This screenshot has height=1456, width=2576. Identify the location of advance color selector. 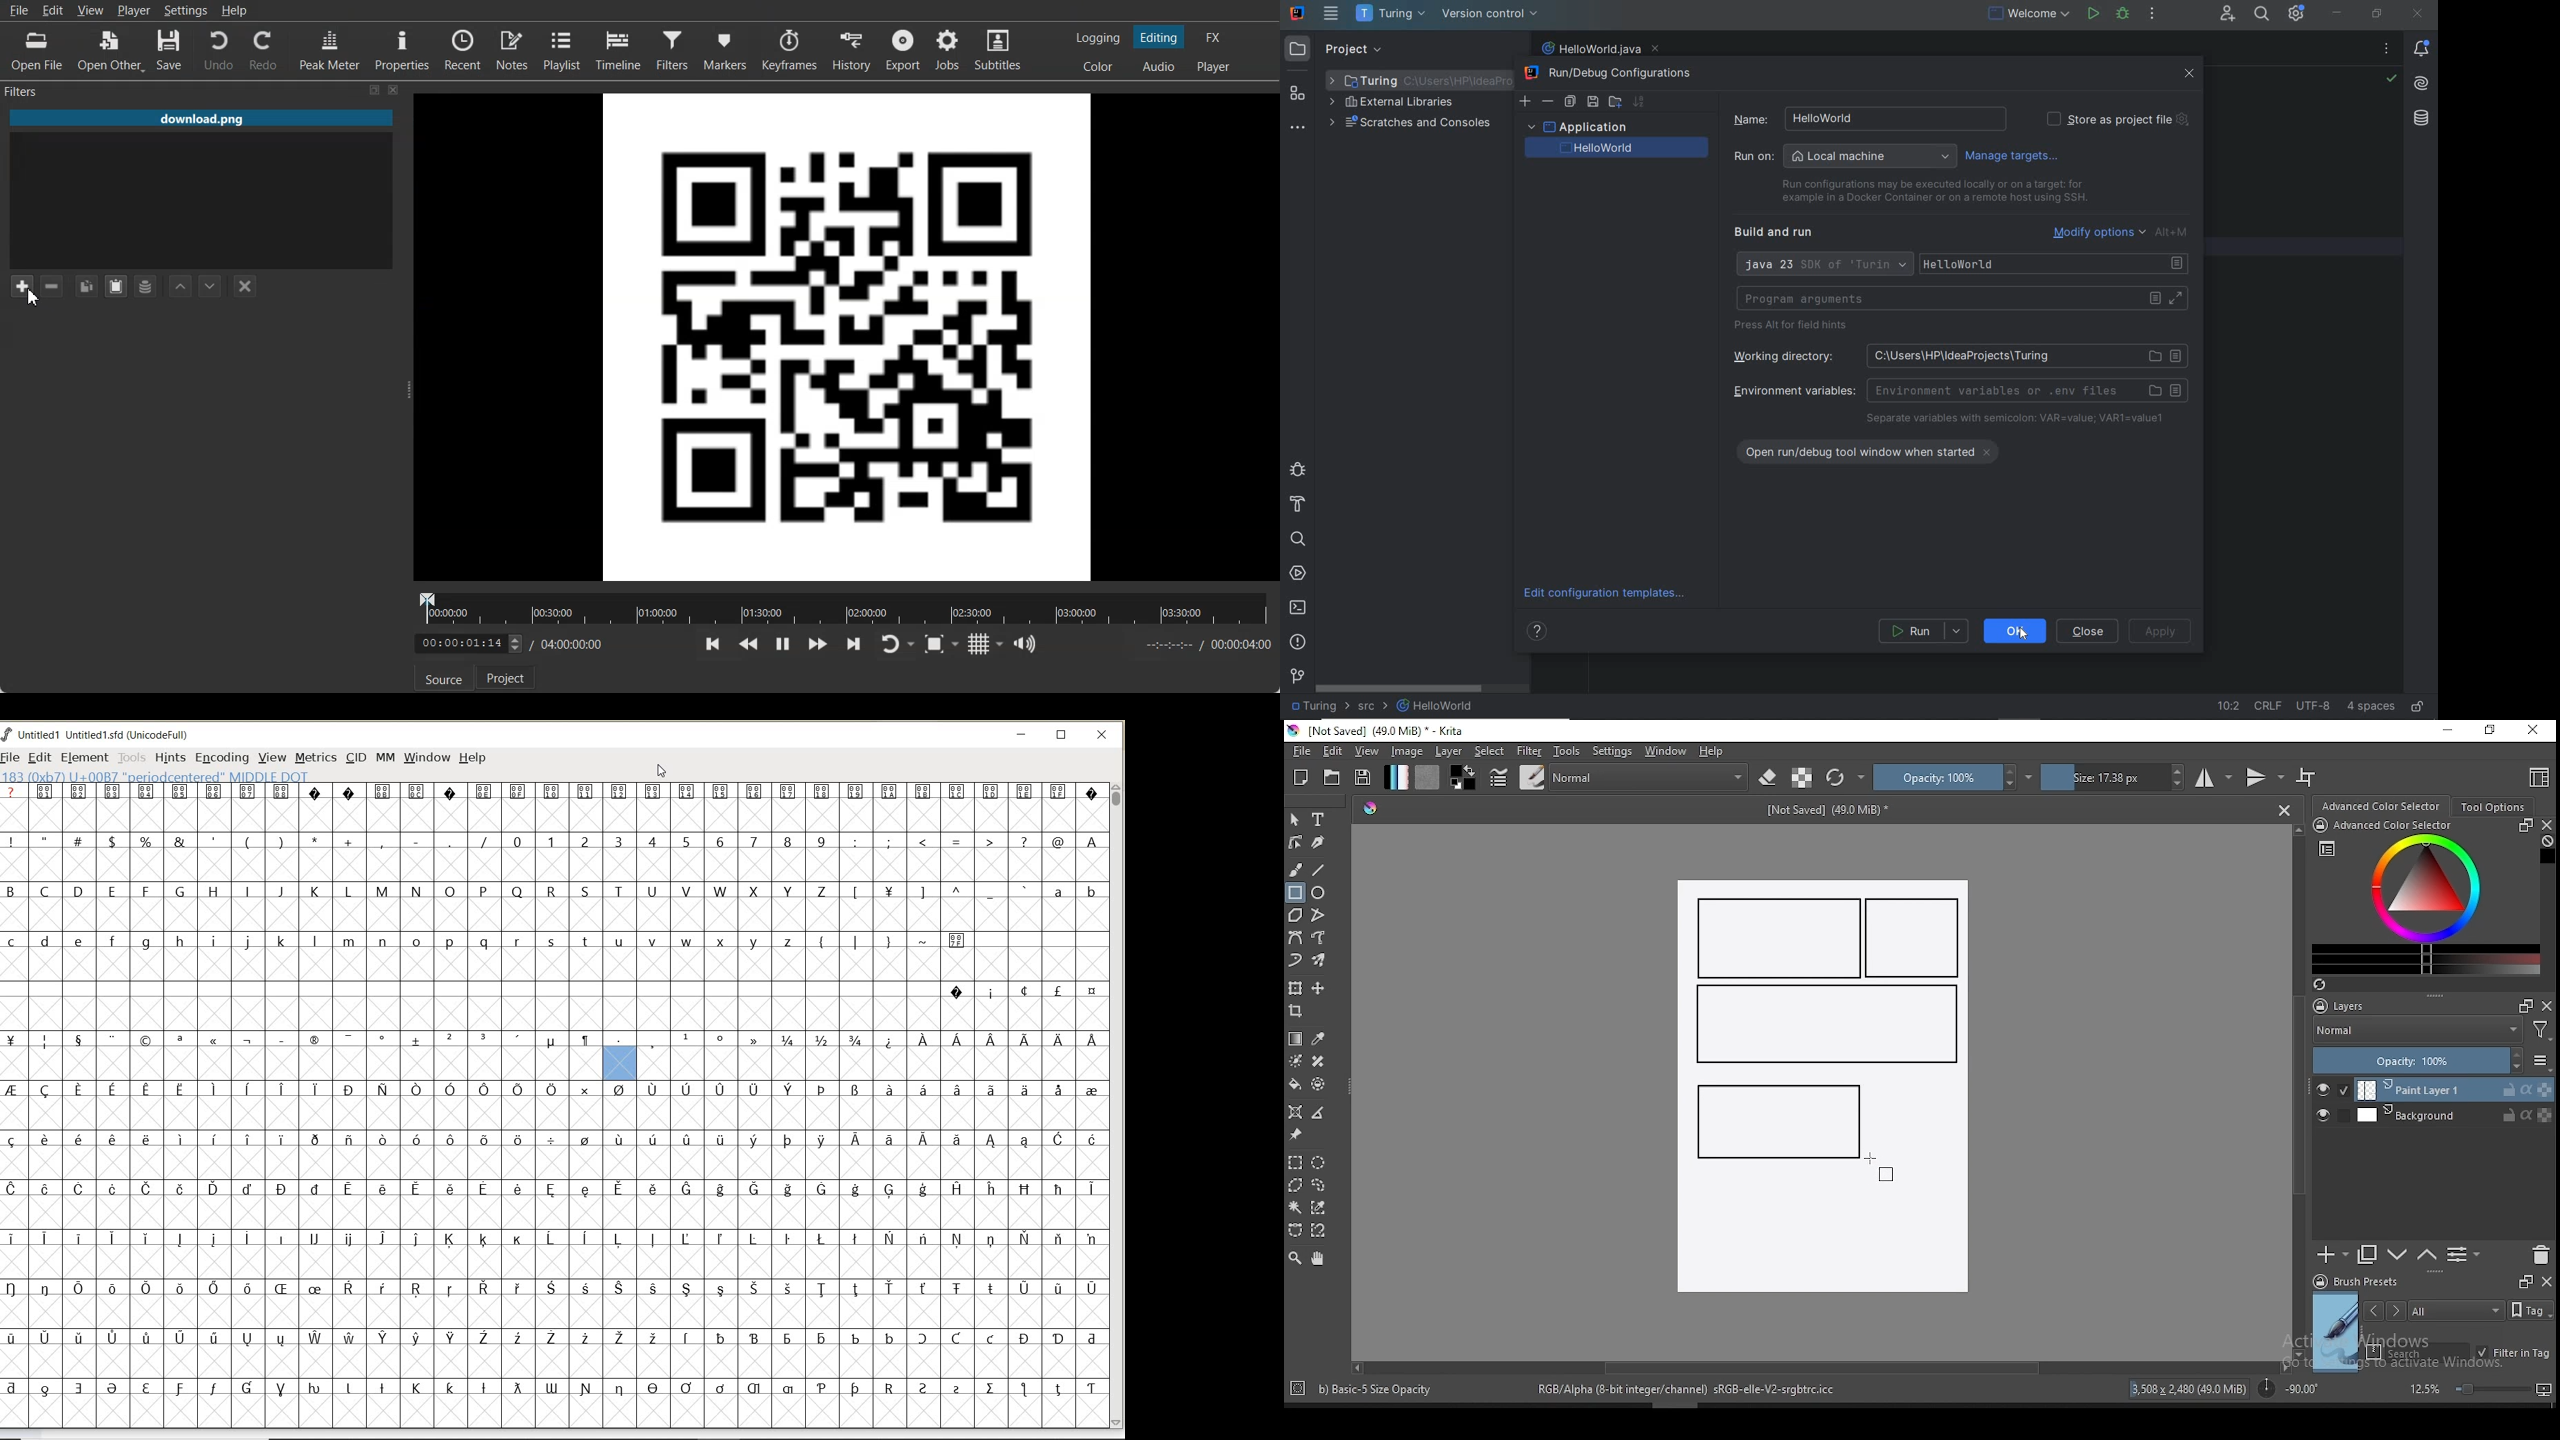
(2383, 805).